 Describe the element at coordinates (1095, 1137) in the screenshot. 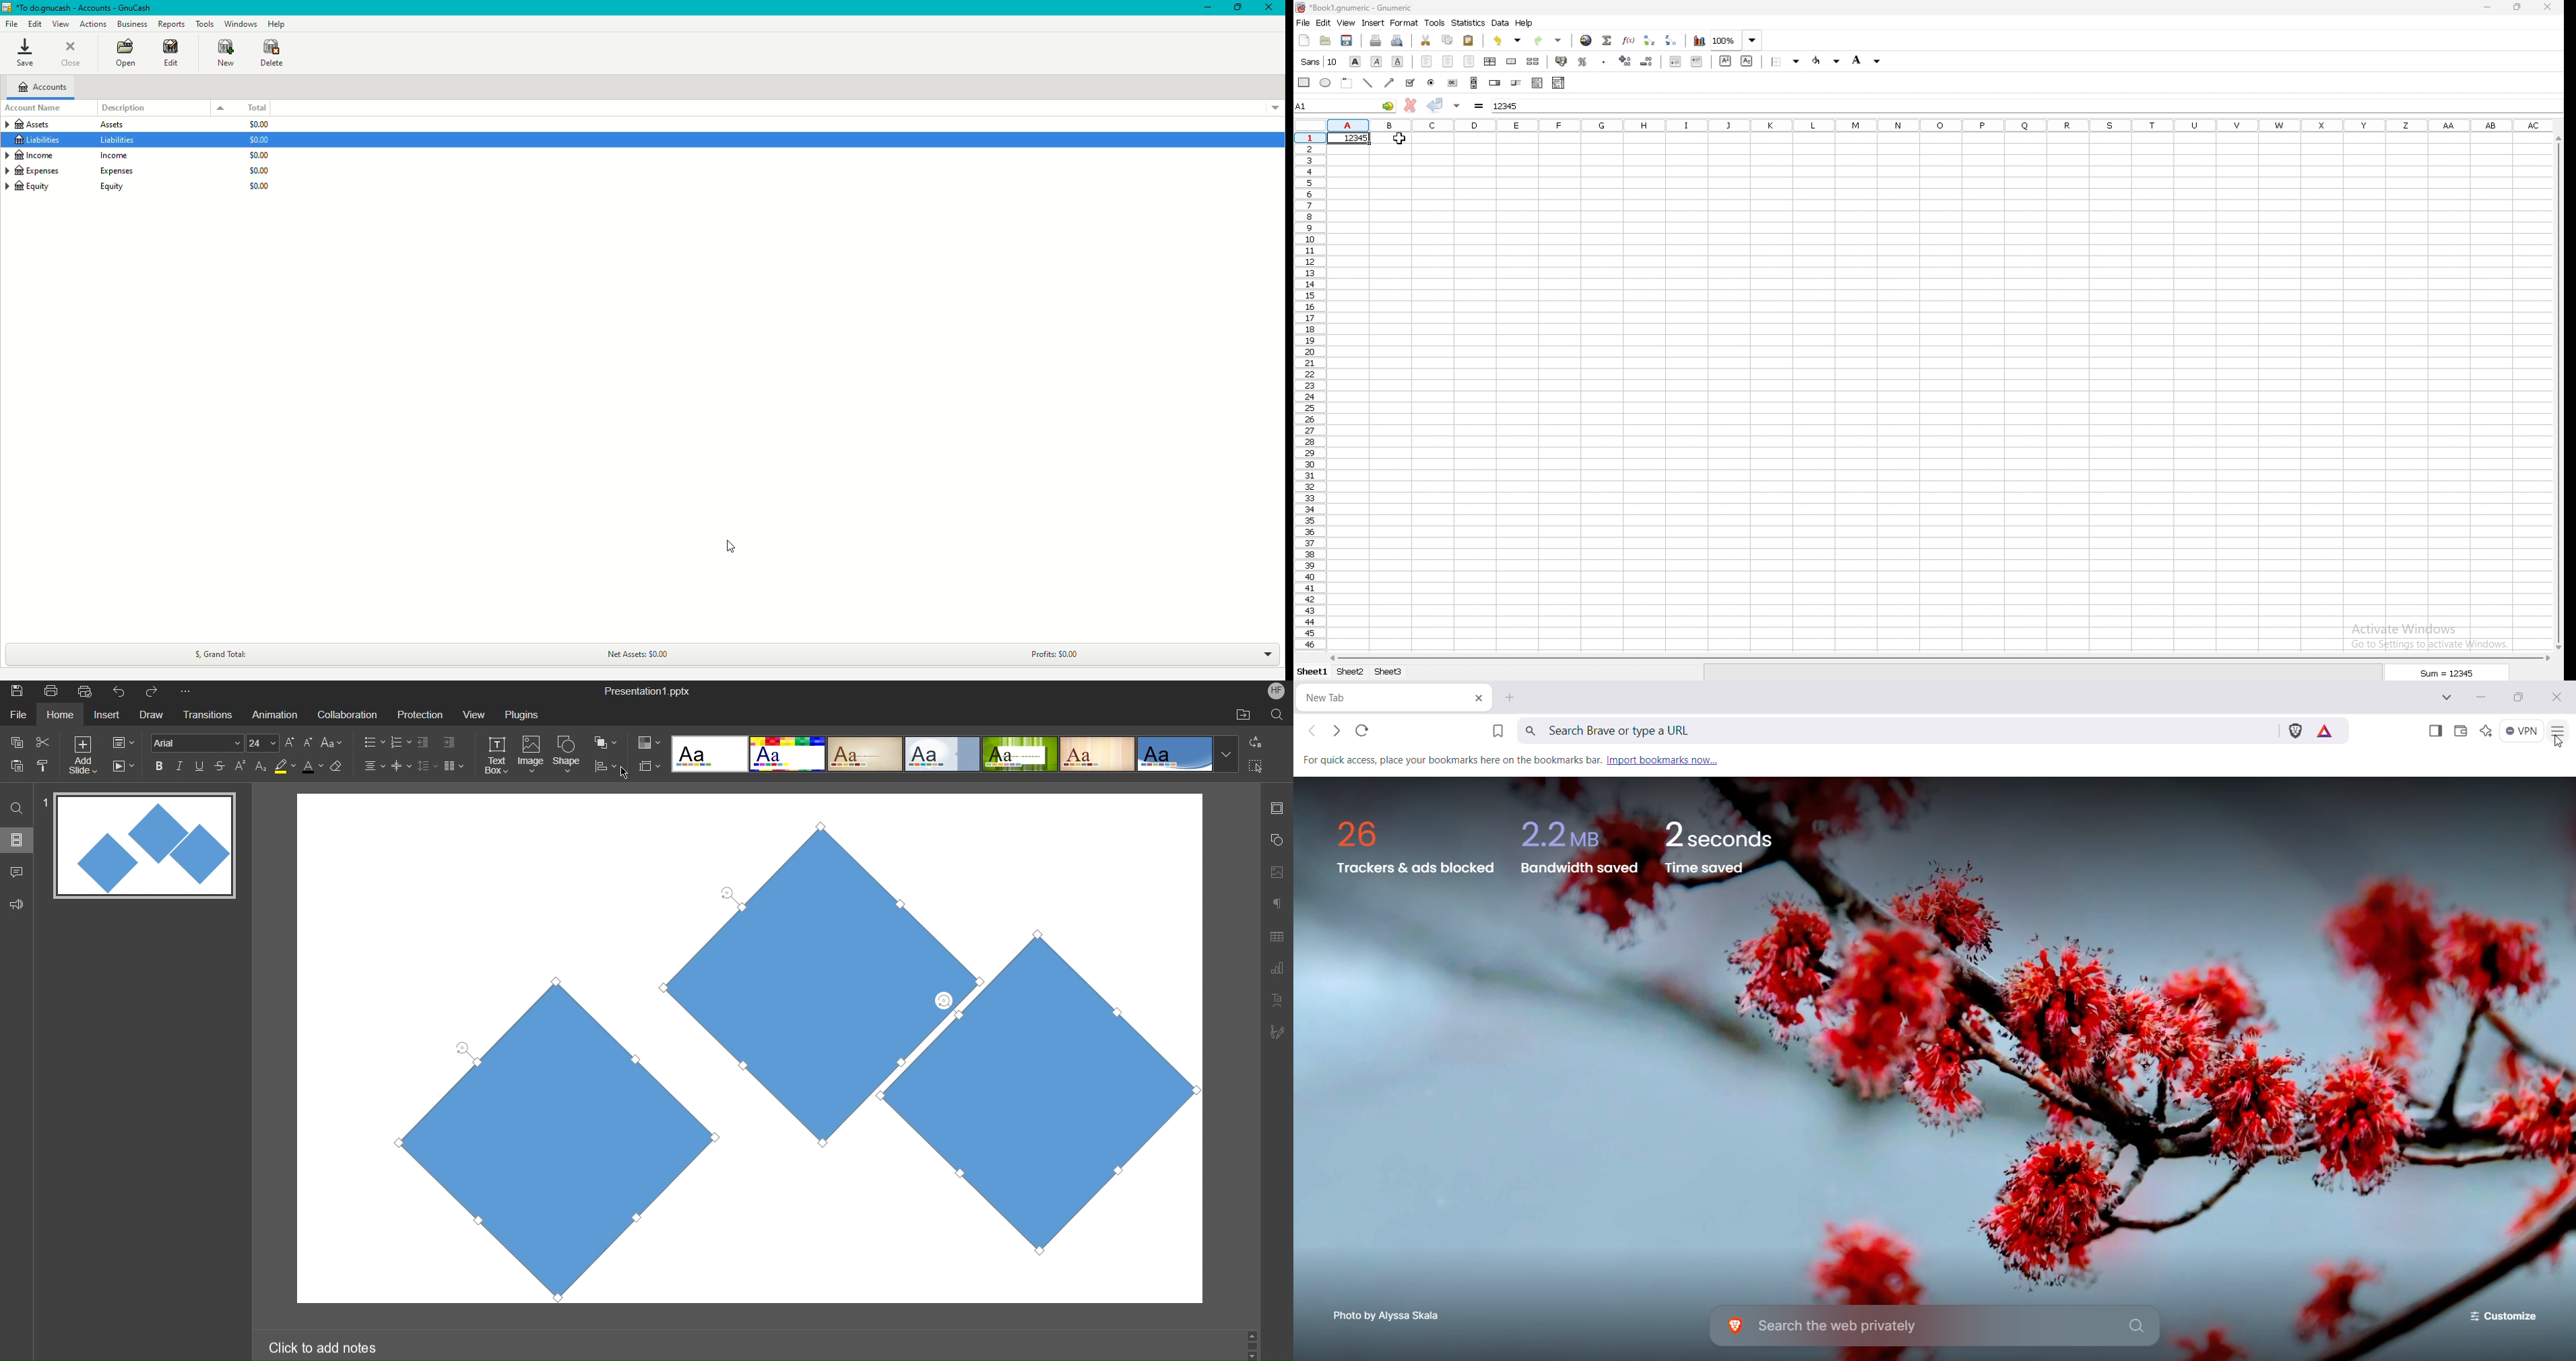

I see `Shape 3 Selected` at that location.